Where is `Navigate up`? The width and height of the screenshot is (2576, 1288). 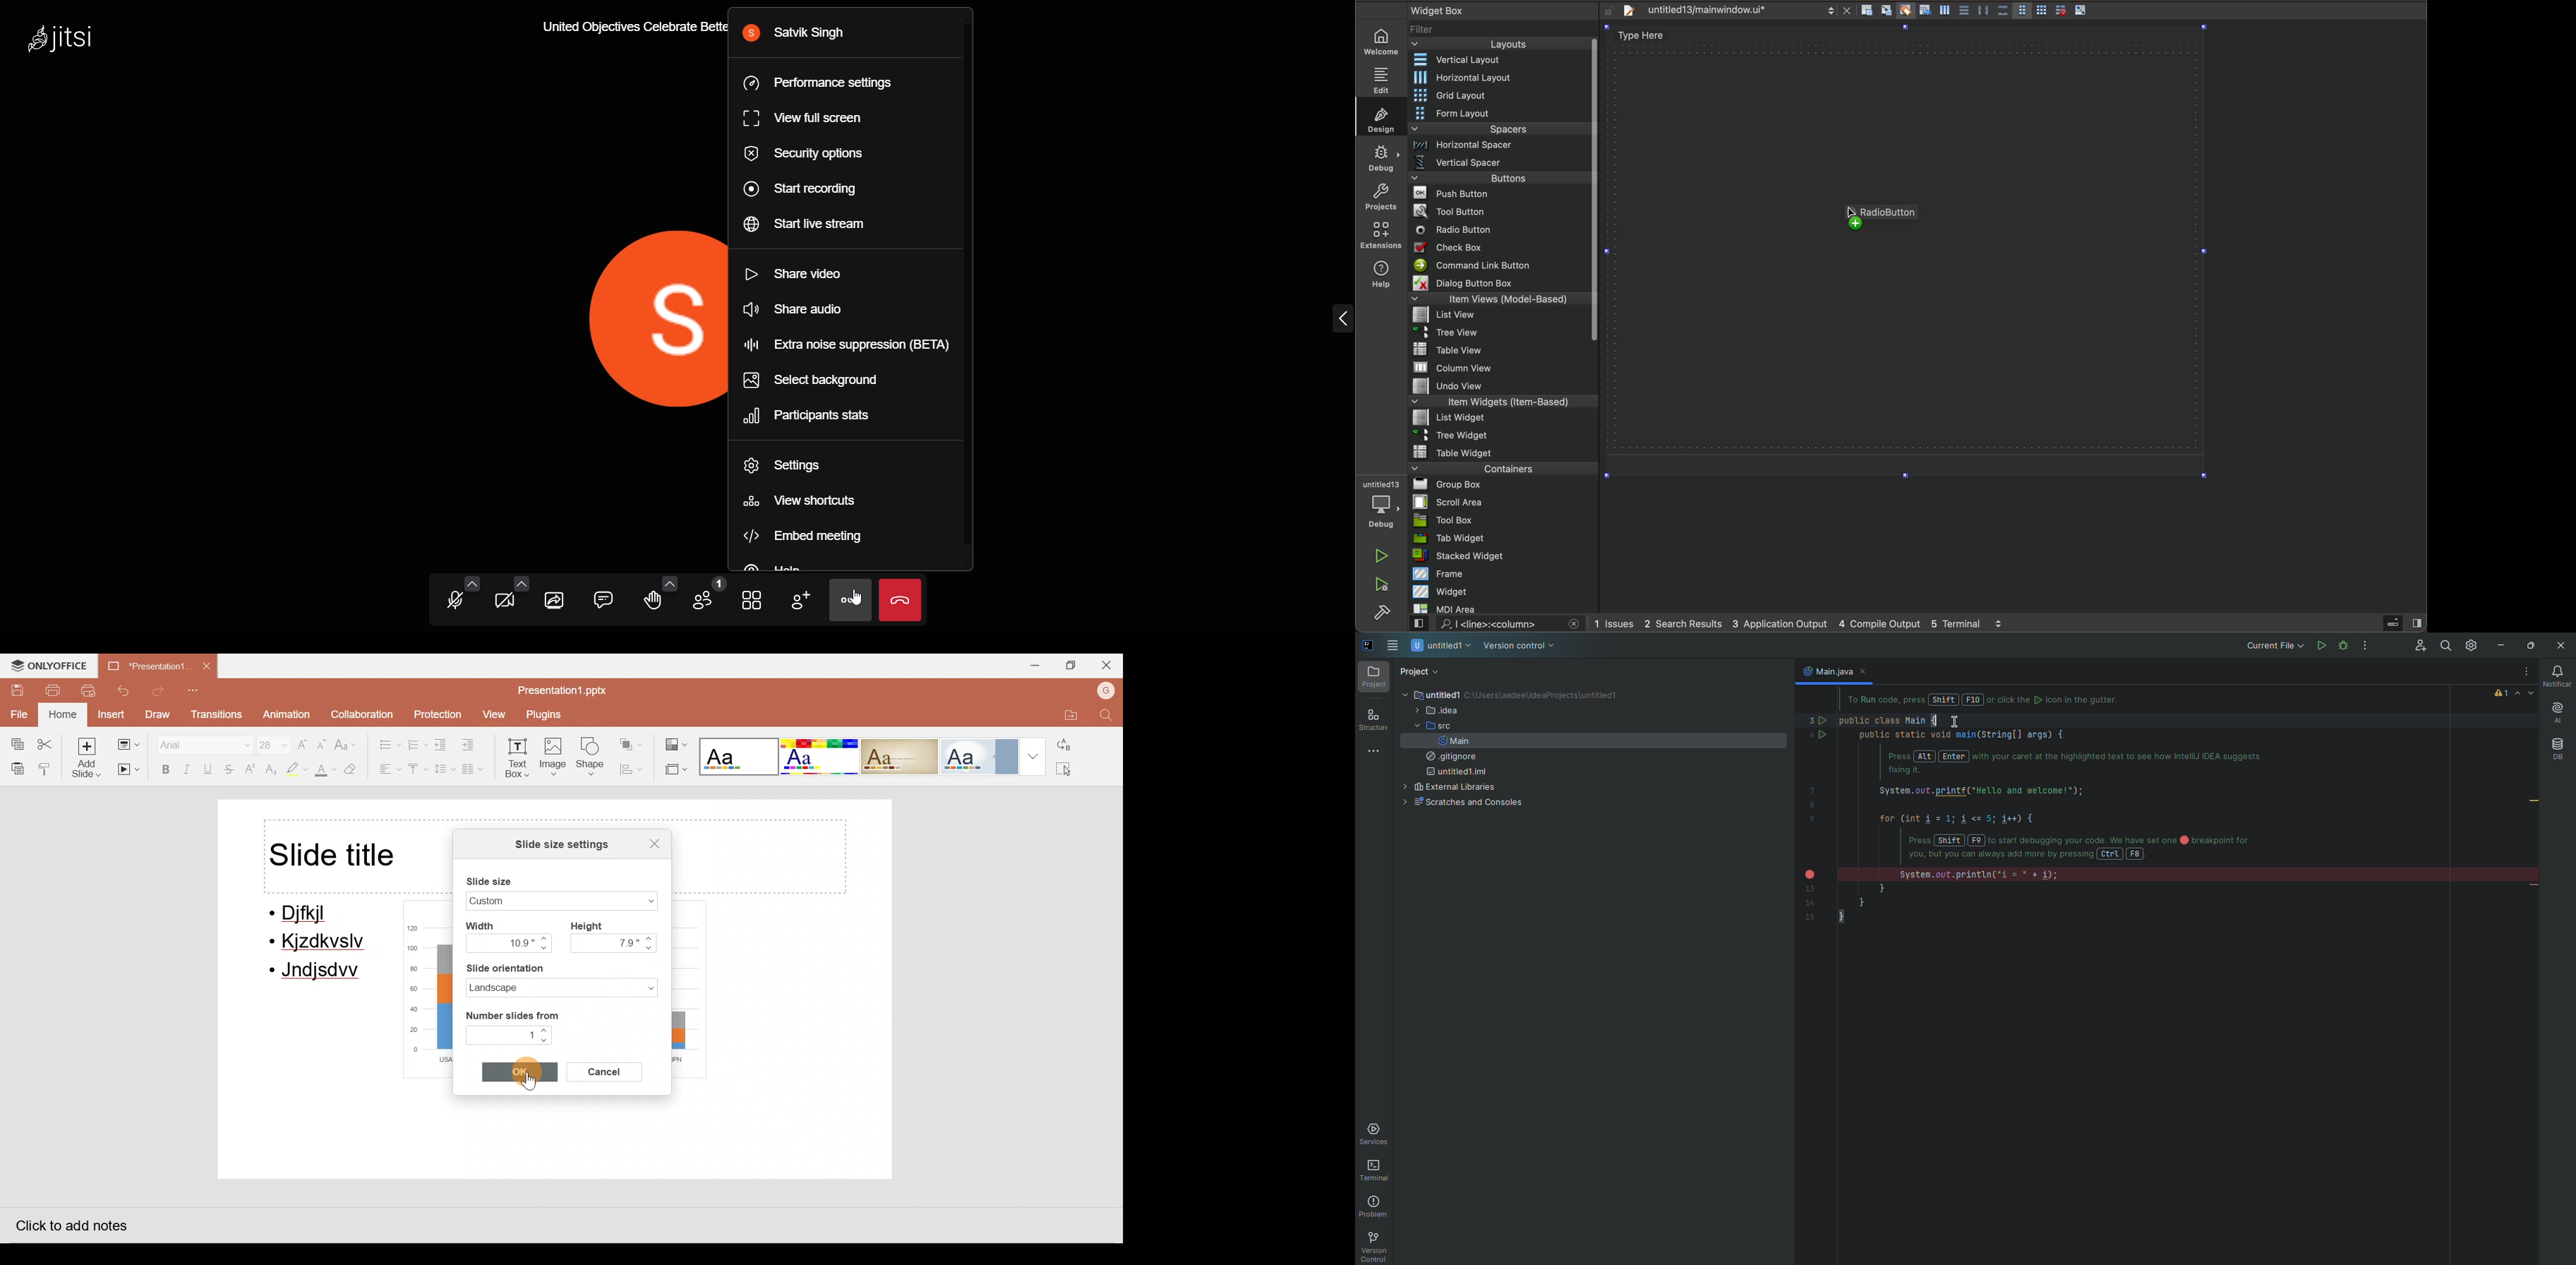
Navigate up is located at coordinates (652, 938).